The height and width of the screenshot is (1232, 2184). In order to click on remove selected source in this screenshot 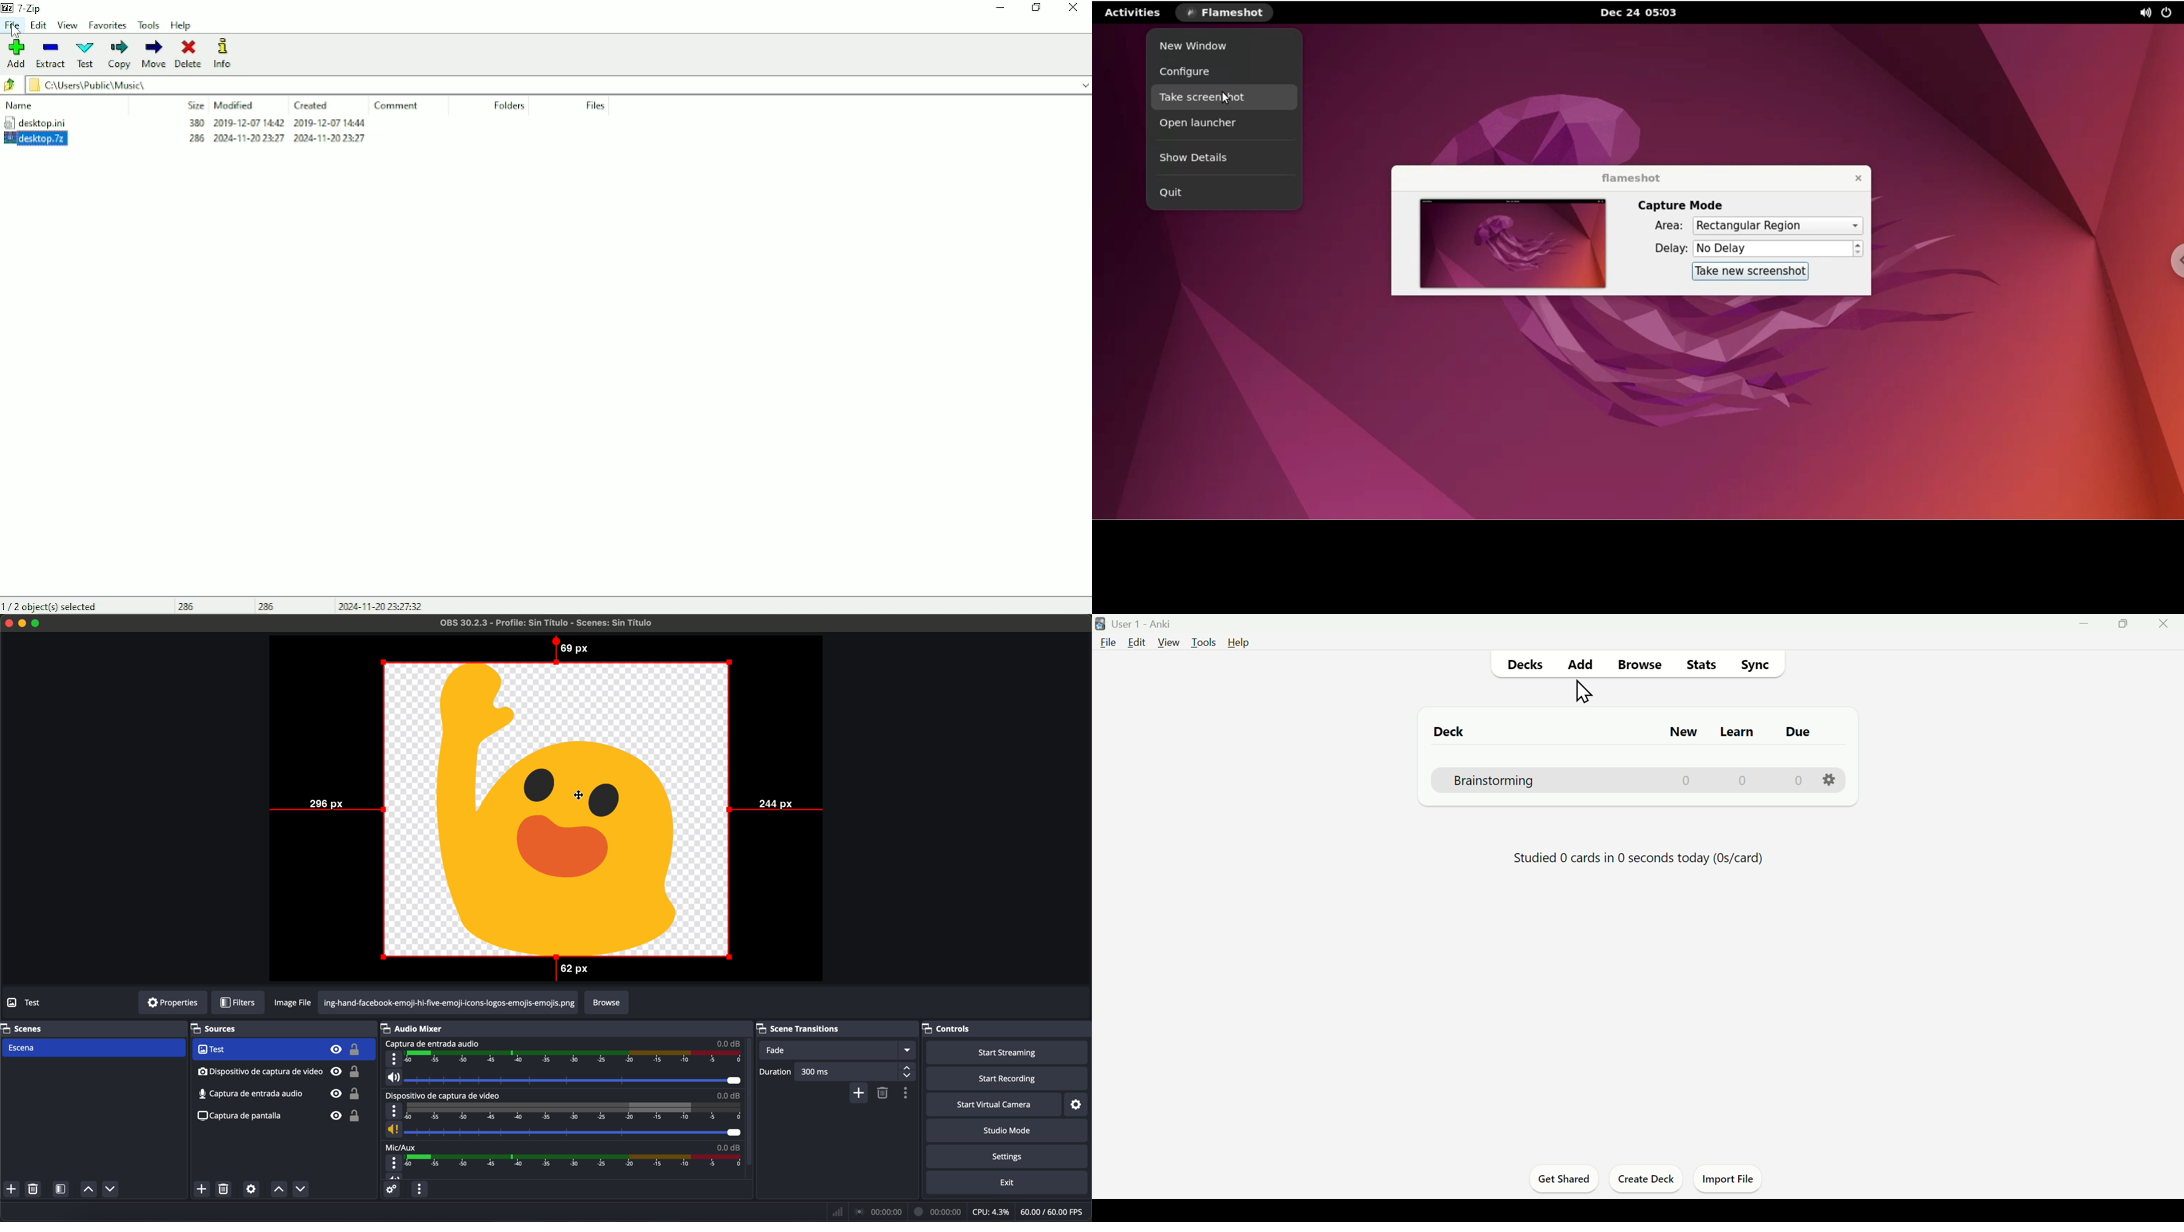, I will do `click(225, 1189)`.